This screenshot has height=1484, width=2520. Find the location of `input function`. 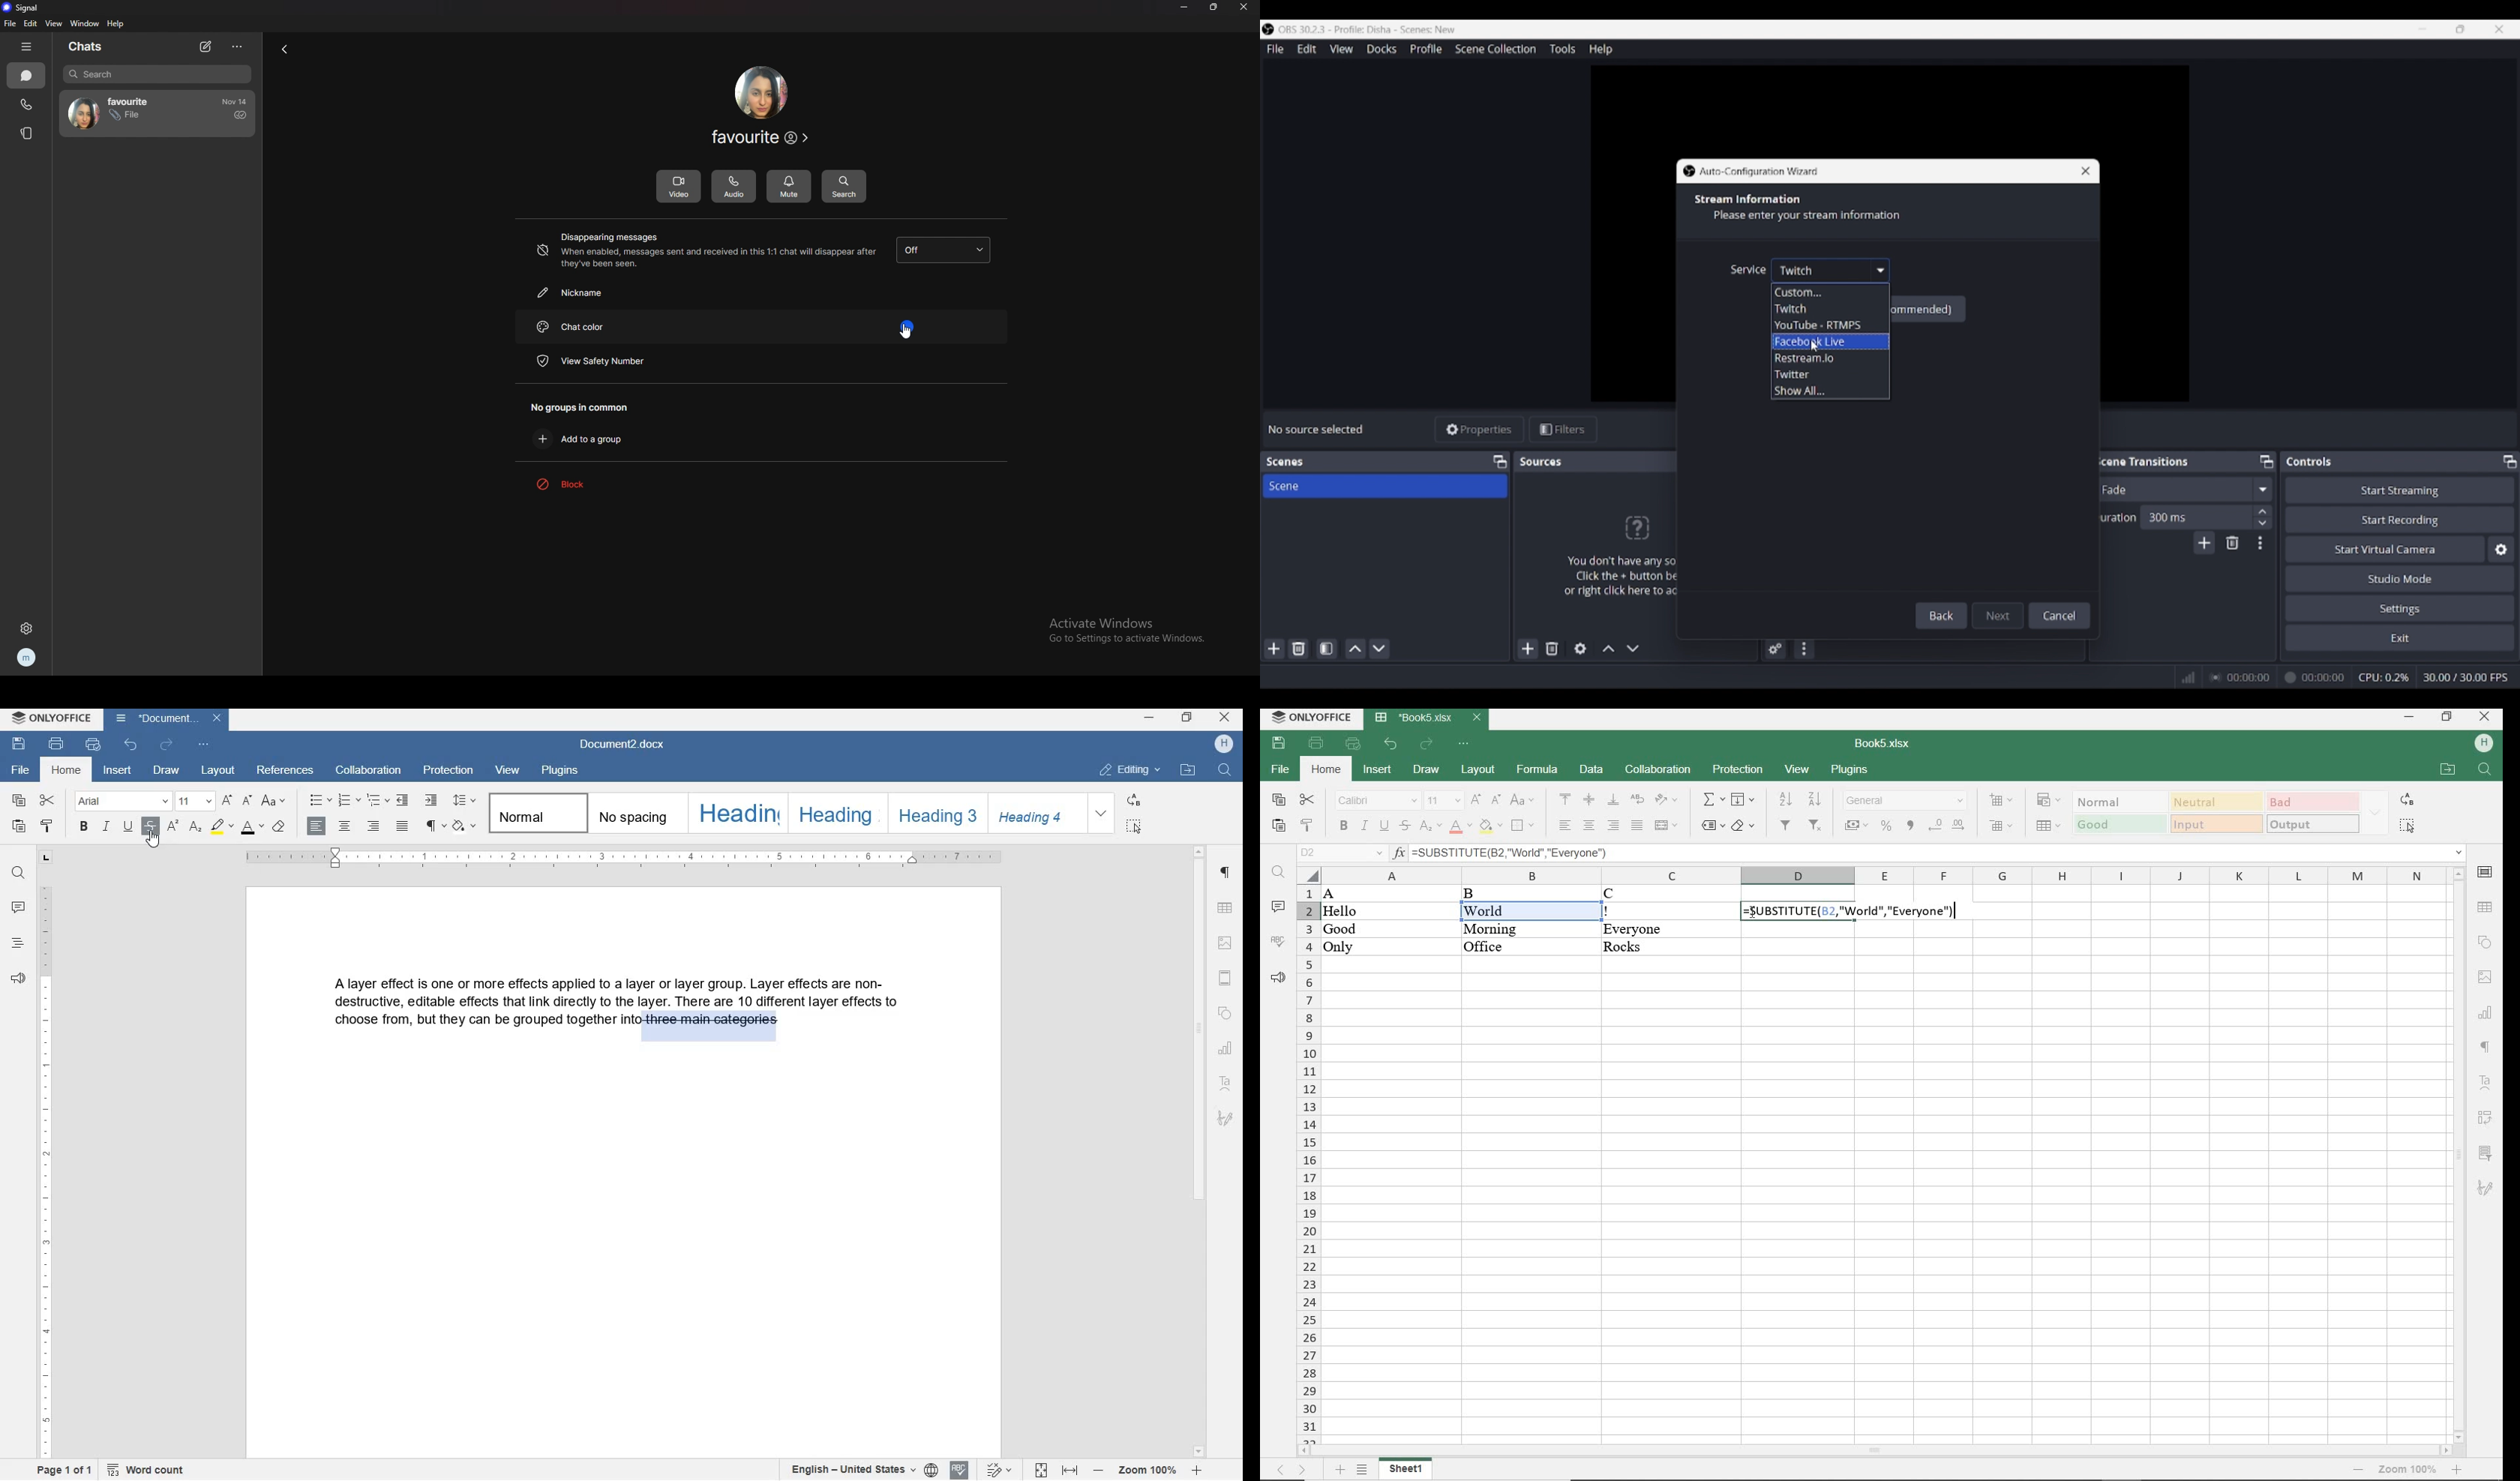

input function is located at coordinates (1400, 854).